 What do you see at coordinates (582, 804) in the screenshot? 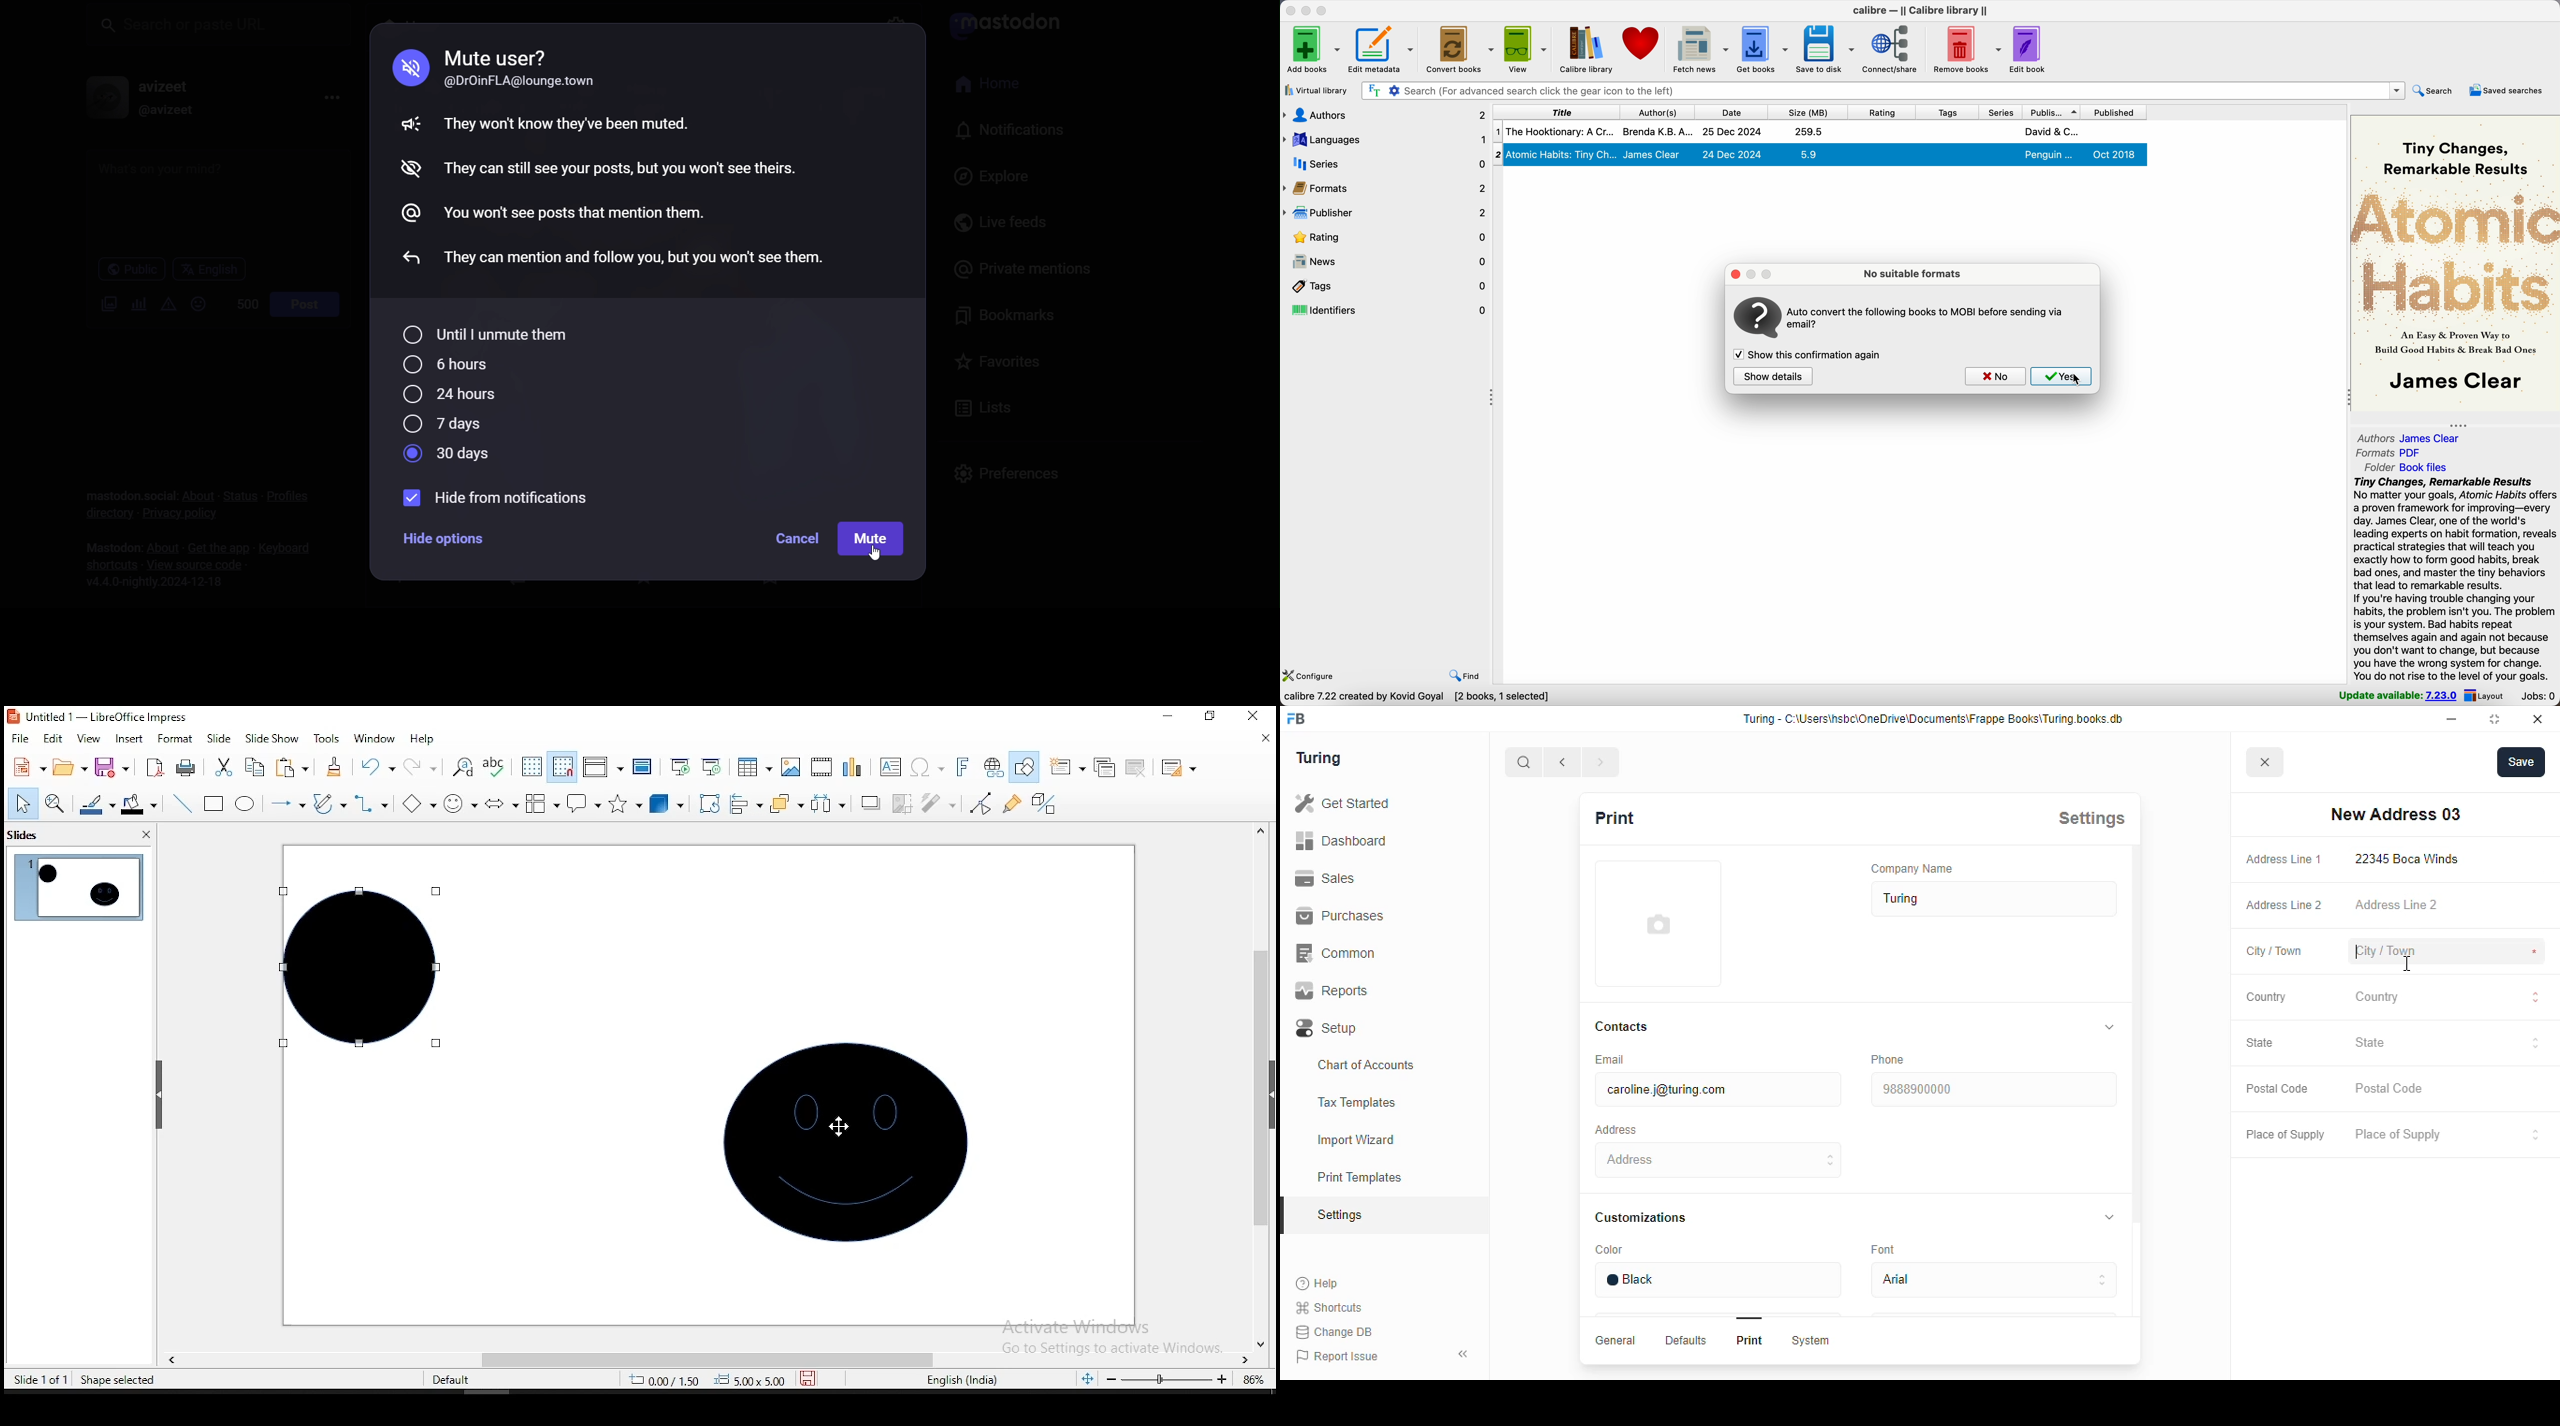
I see `callout shape` at bounding box center [582, 804].